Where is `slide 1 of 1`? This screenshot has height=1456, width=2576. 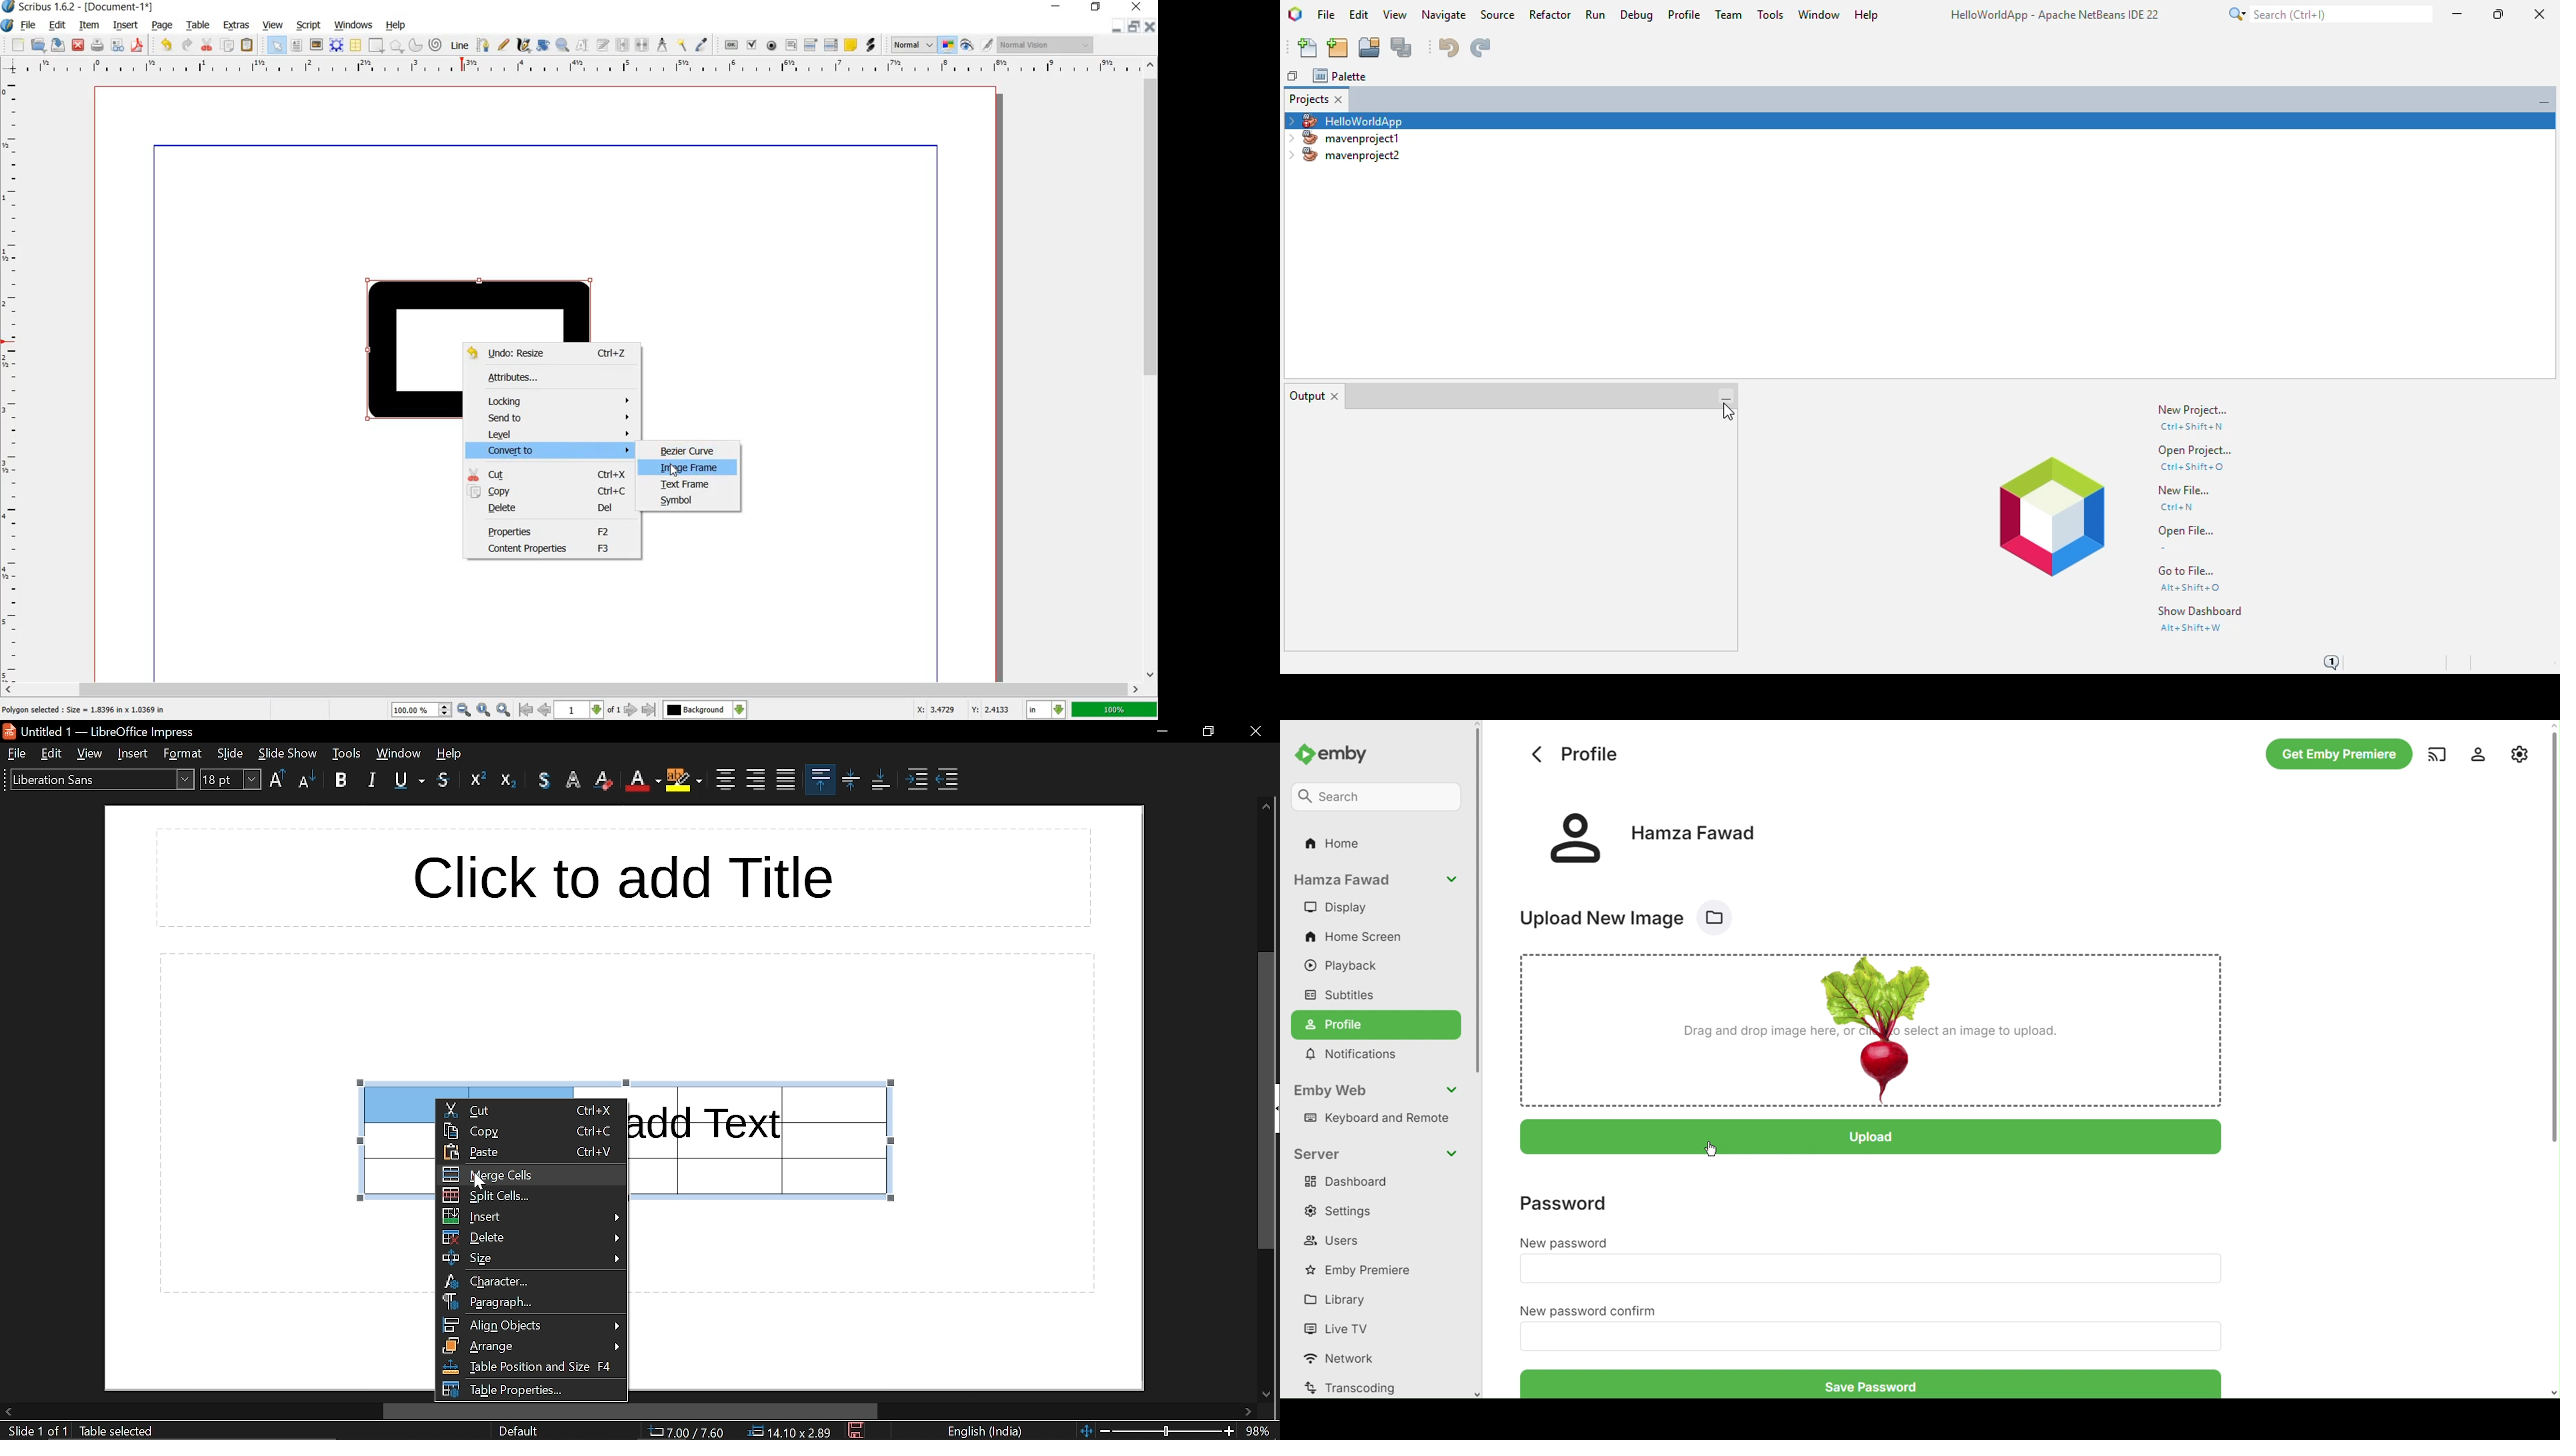
slide 1 of 1 is located at coordinates (37, 1432).